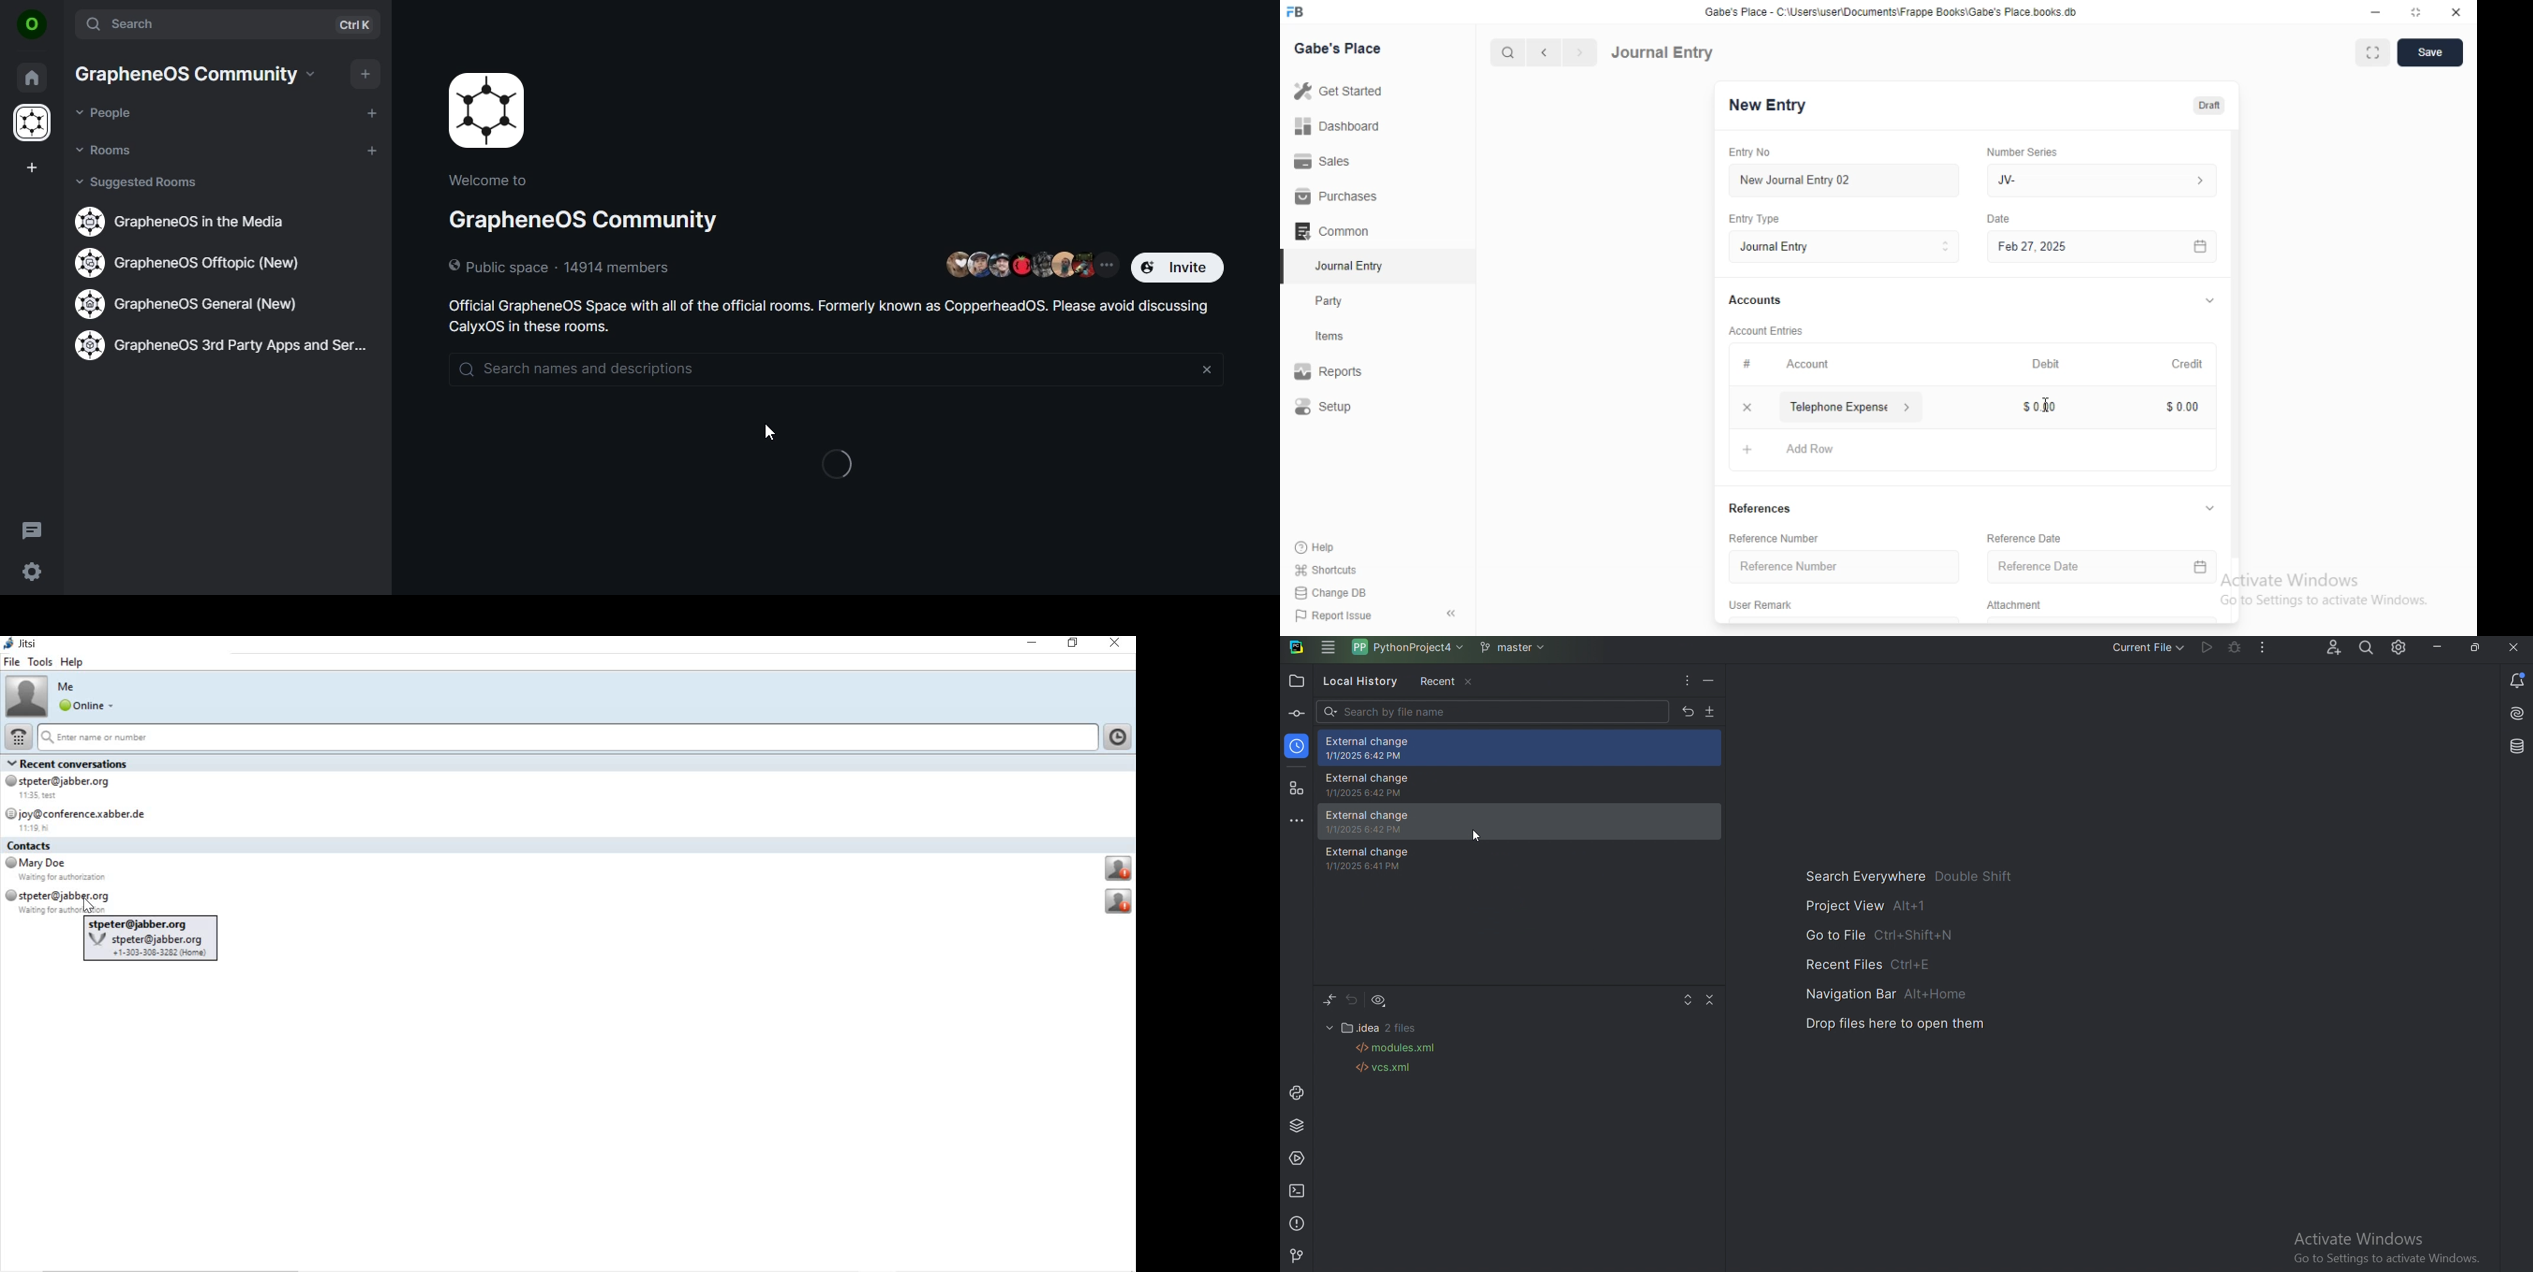  What do you see at coordinates (2106, 247) in the screenshot?
I see `Feb 27, 2025` at bounding box center [2106, 247].